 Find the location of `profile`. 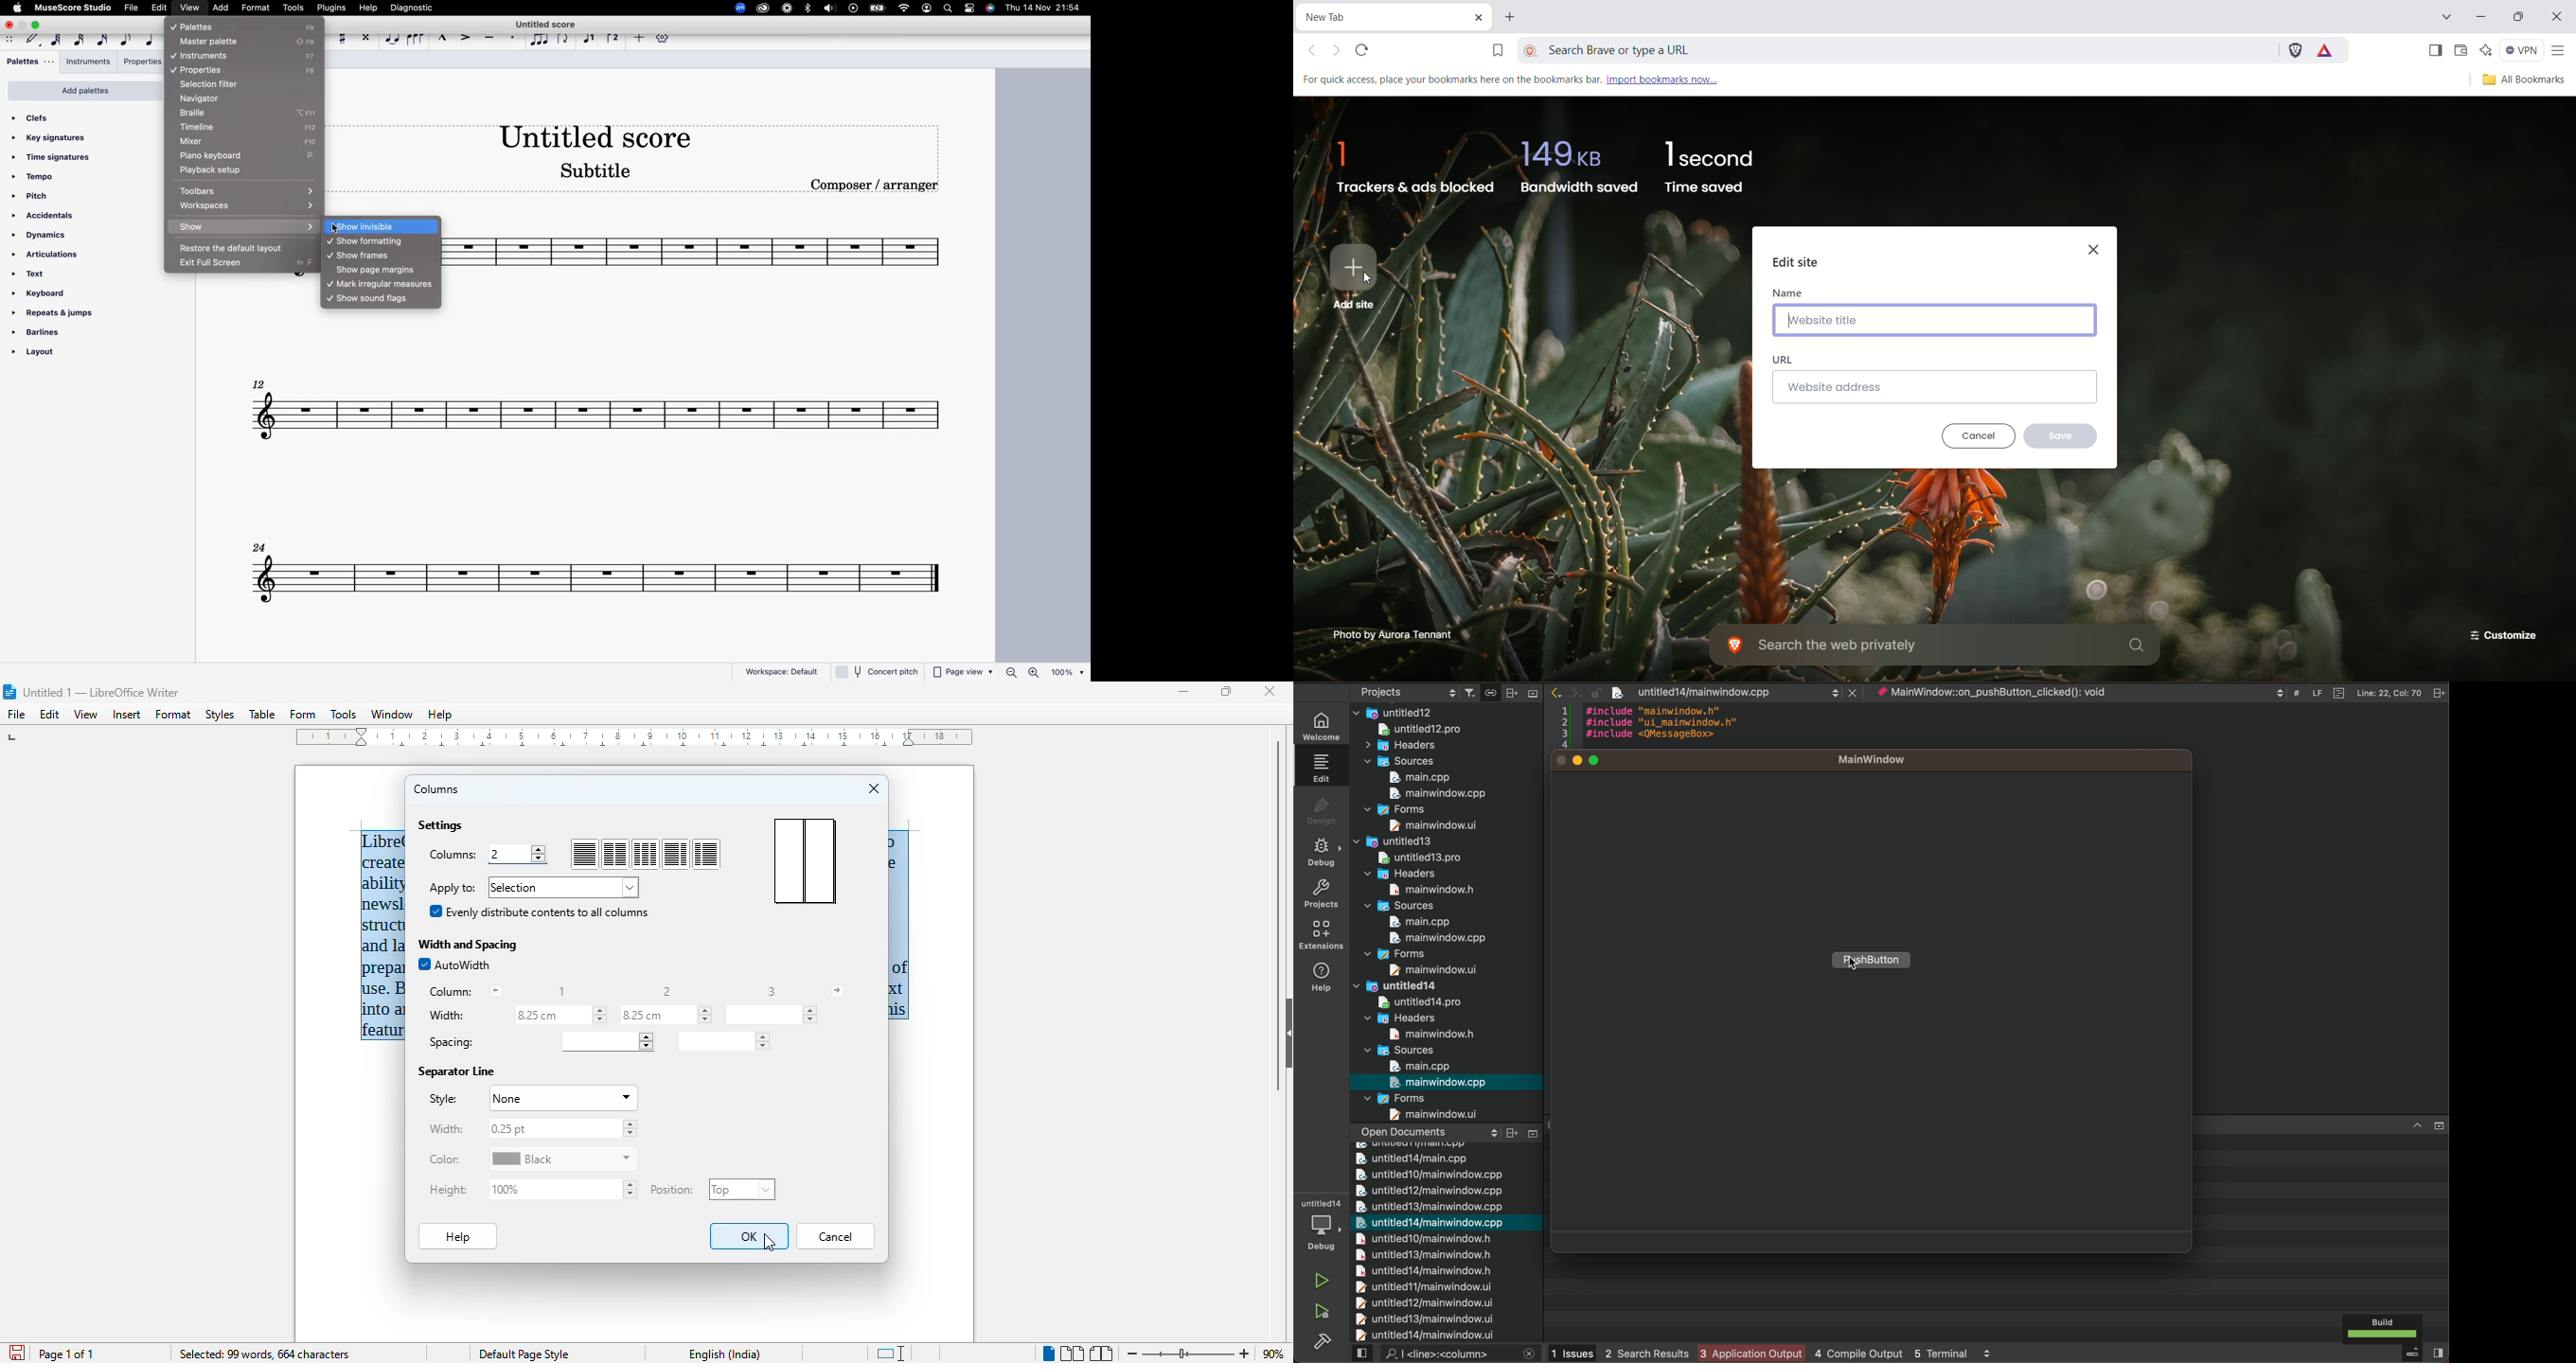

profile is located at coordinates (927, 8).